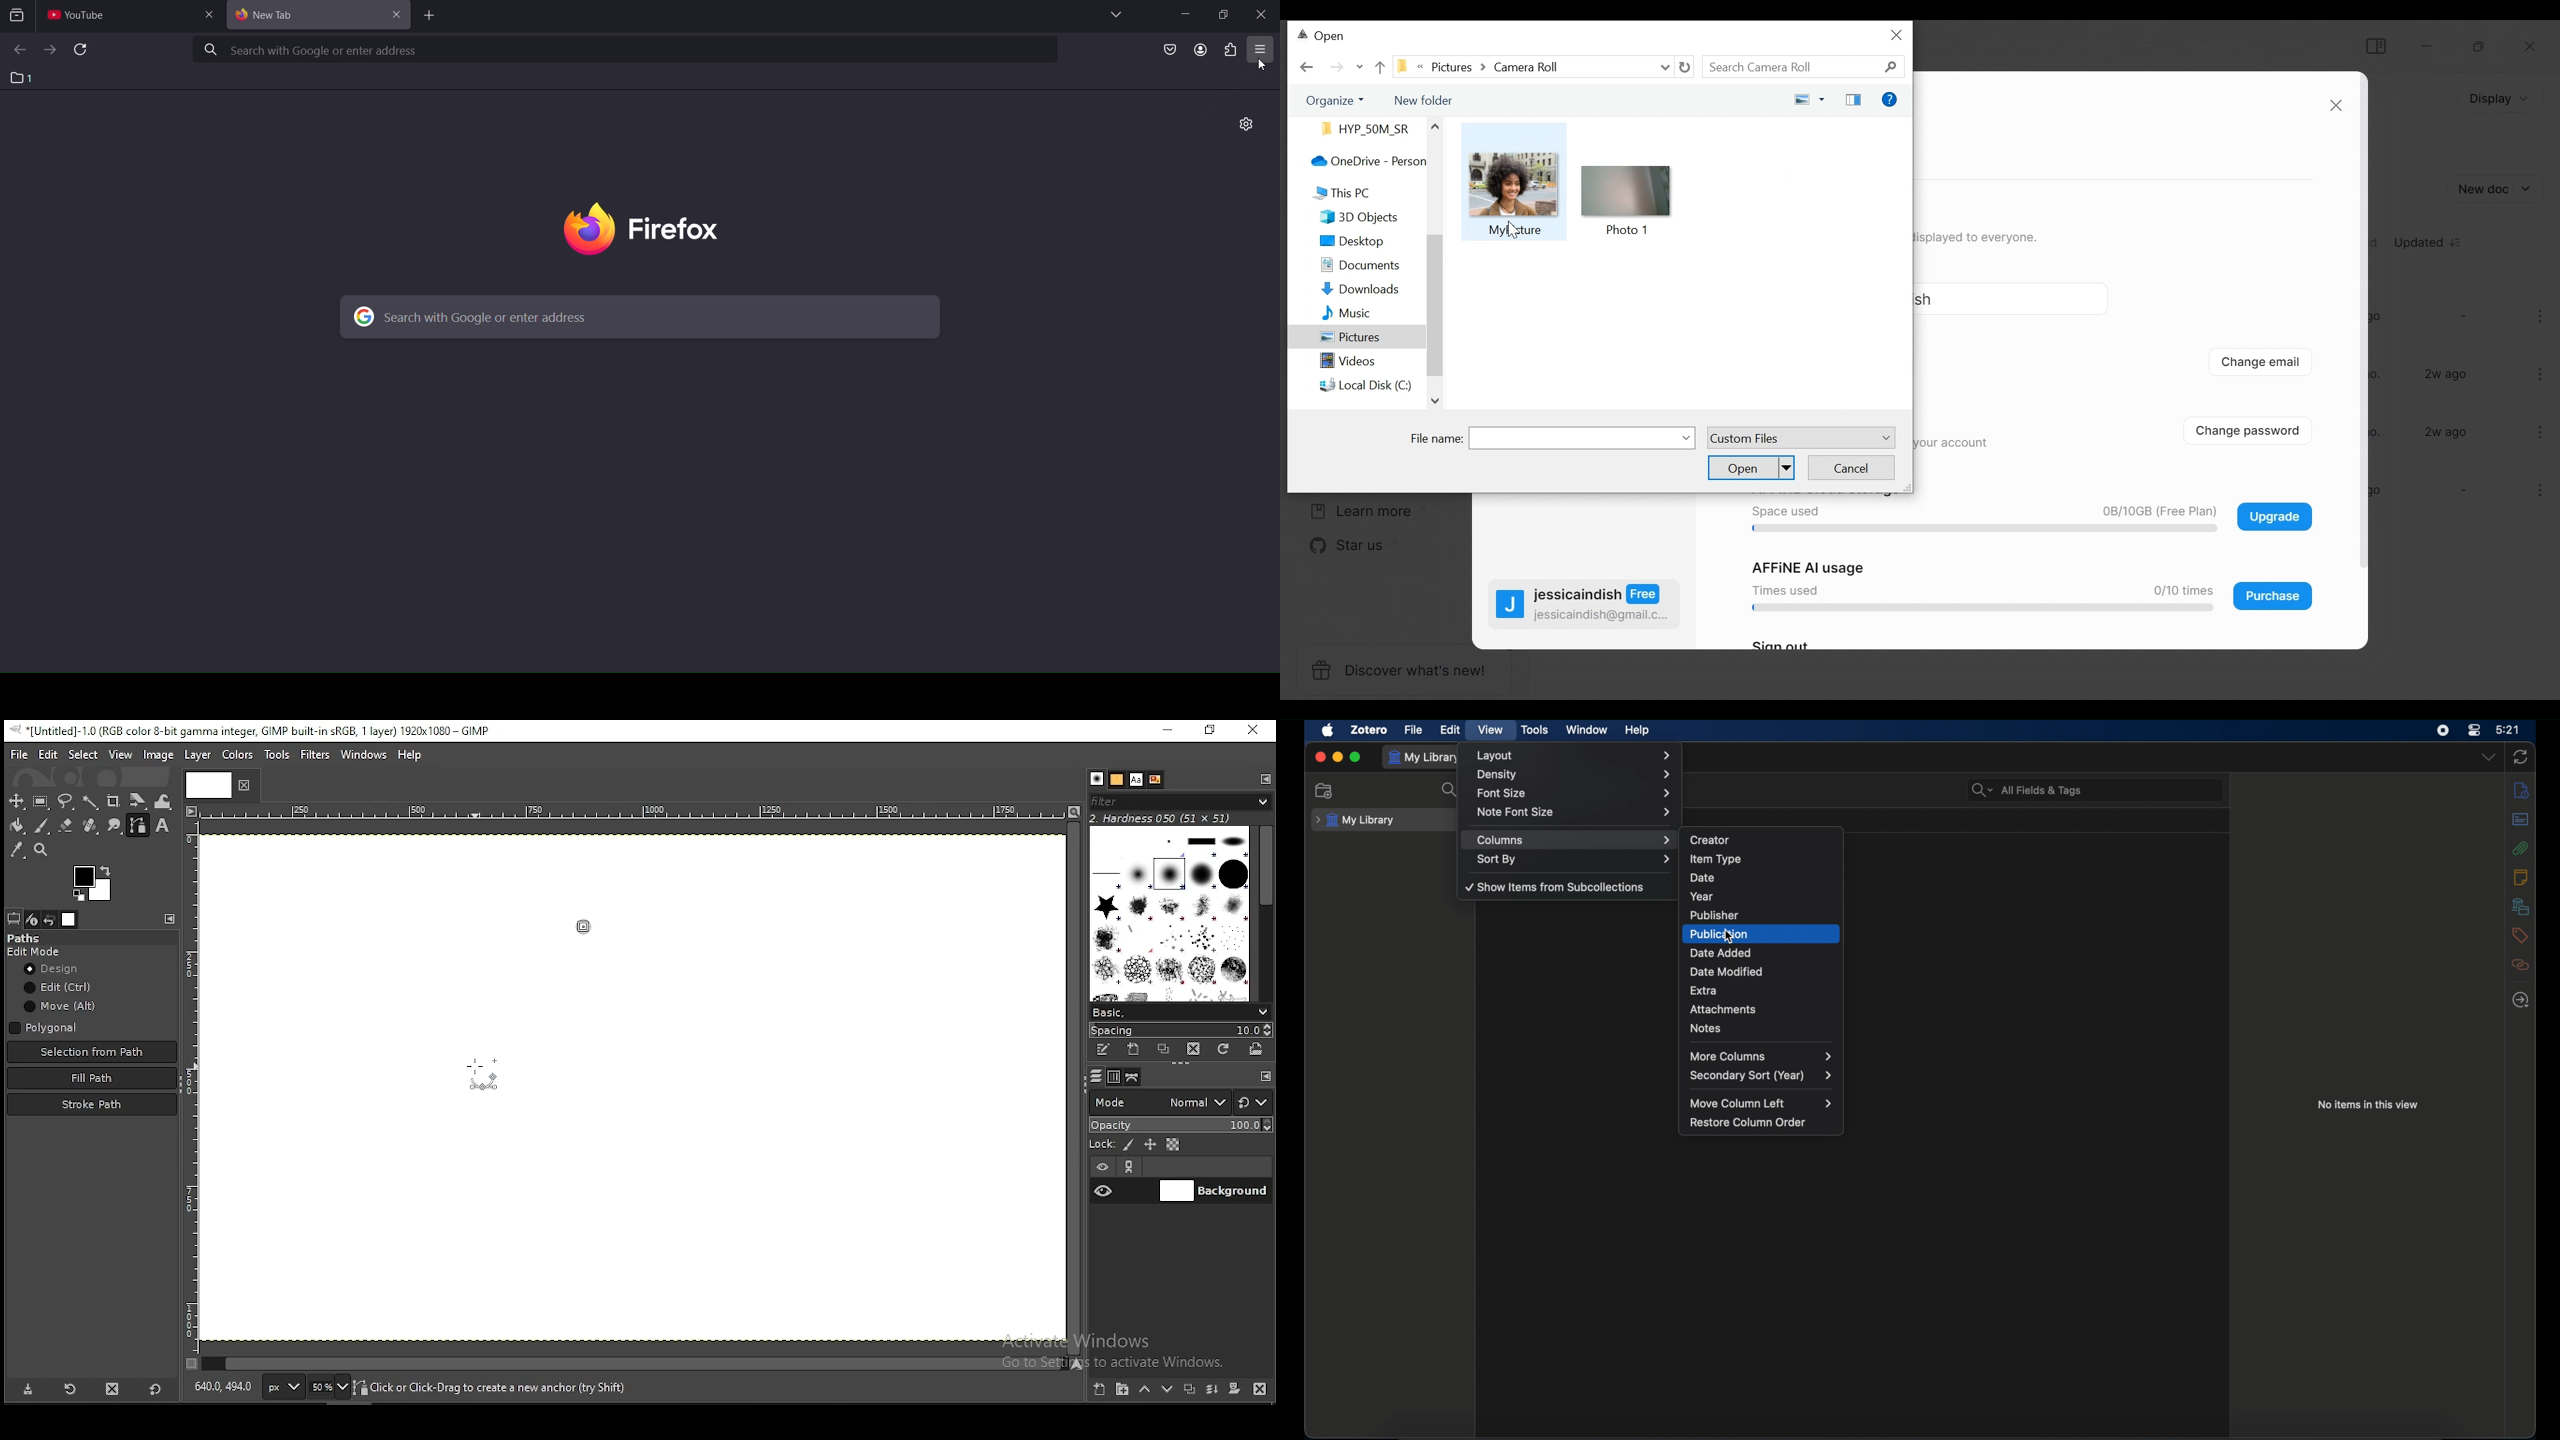 Image resolution: width=2576 pixels, height=1456 pixels. I want to click on merge layer, so click(1214, 1390).